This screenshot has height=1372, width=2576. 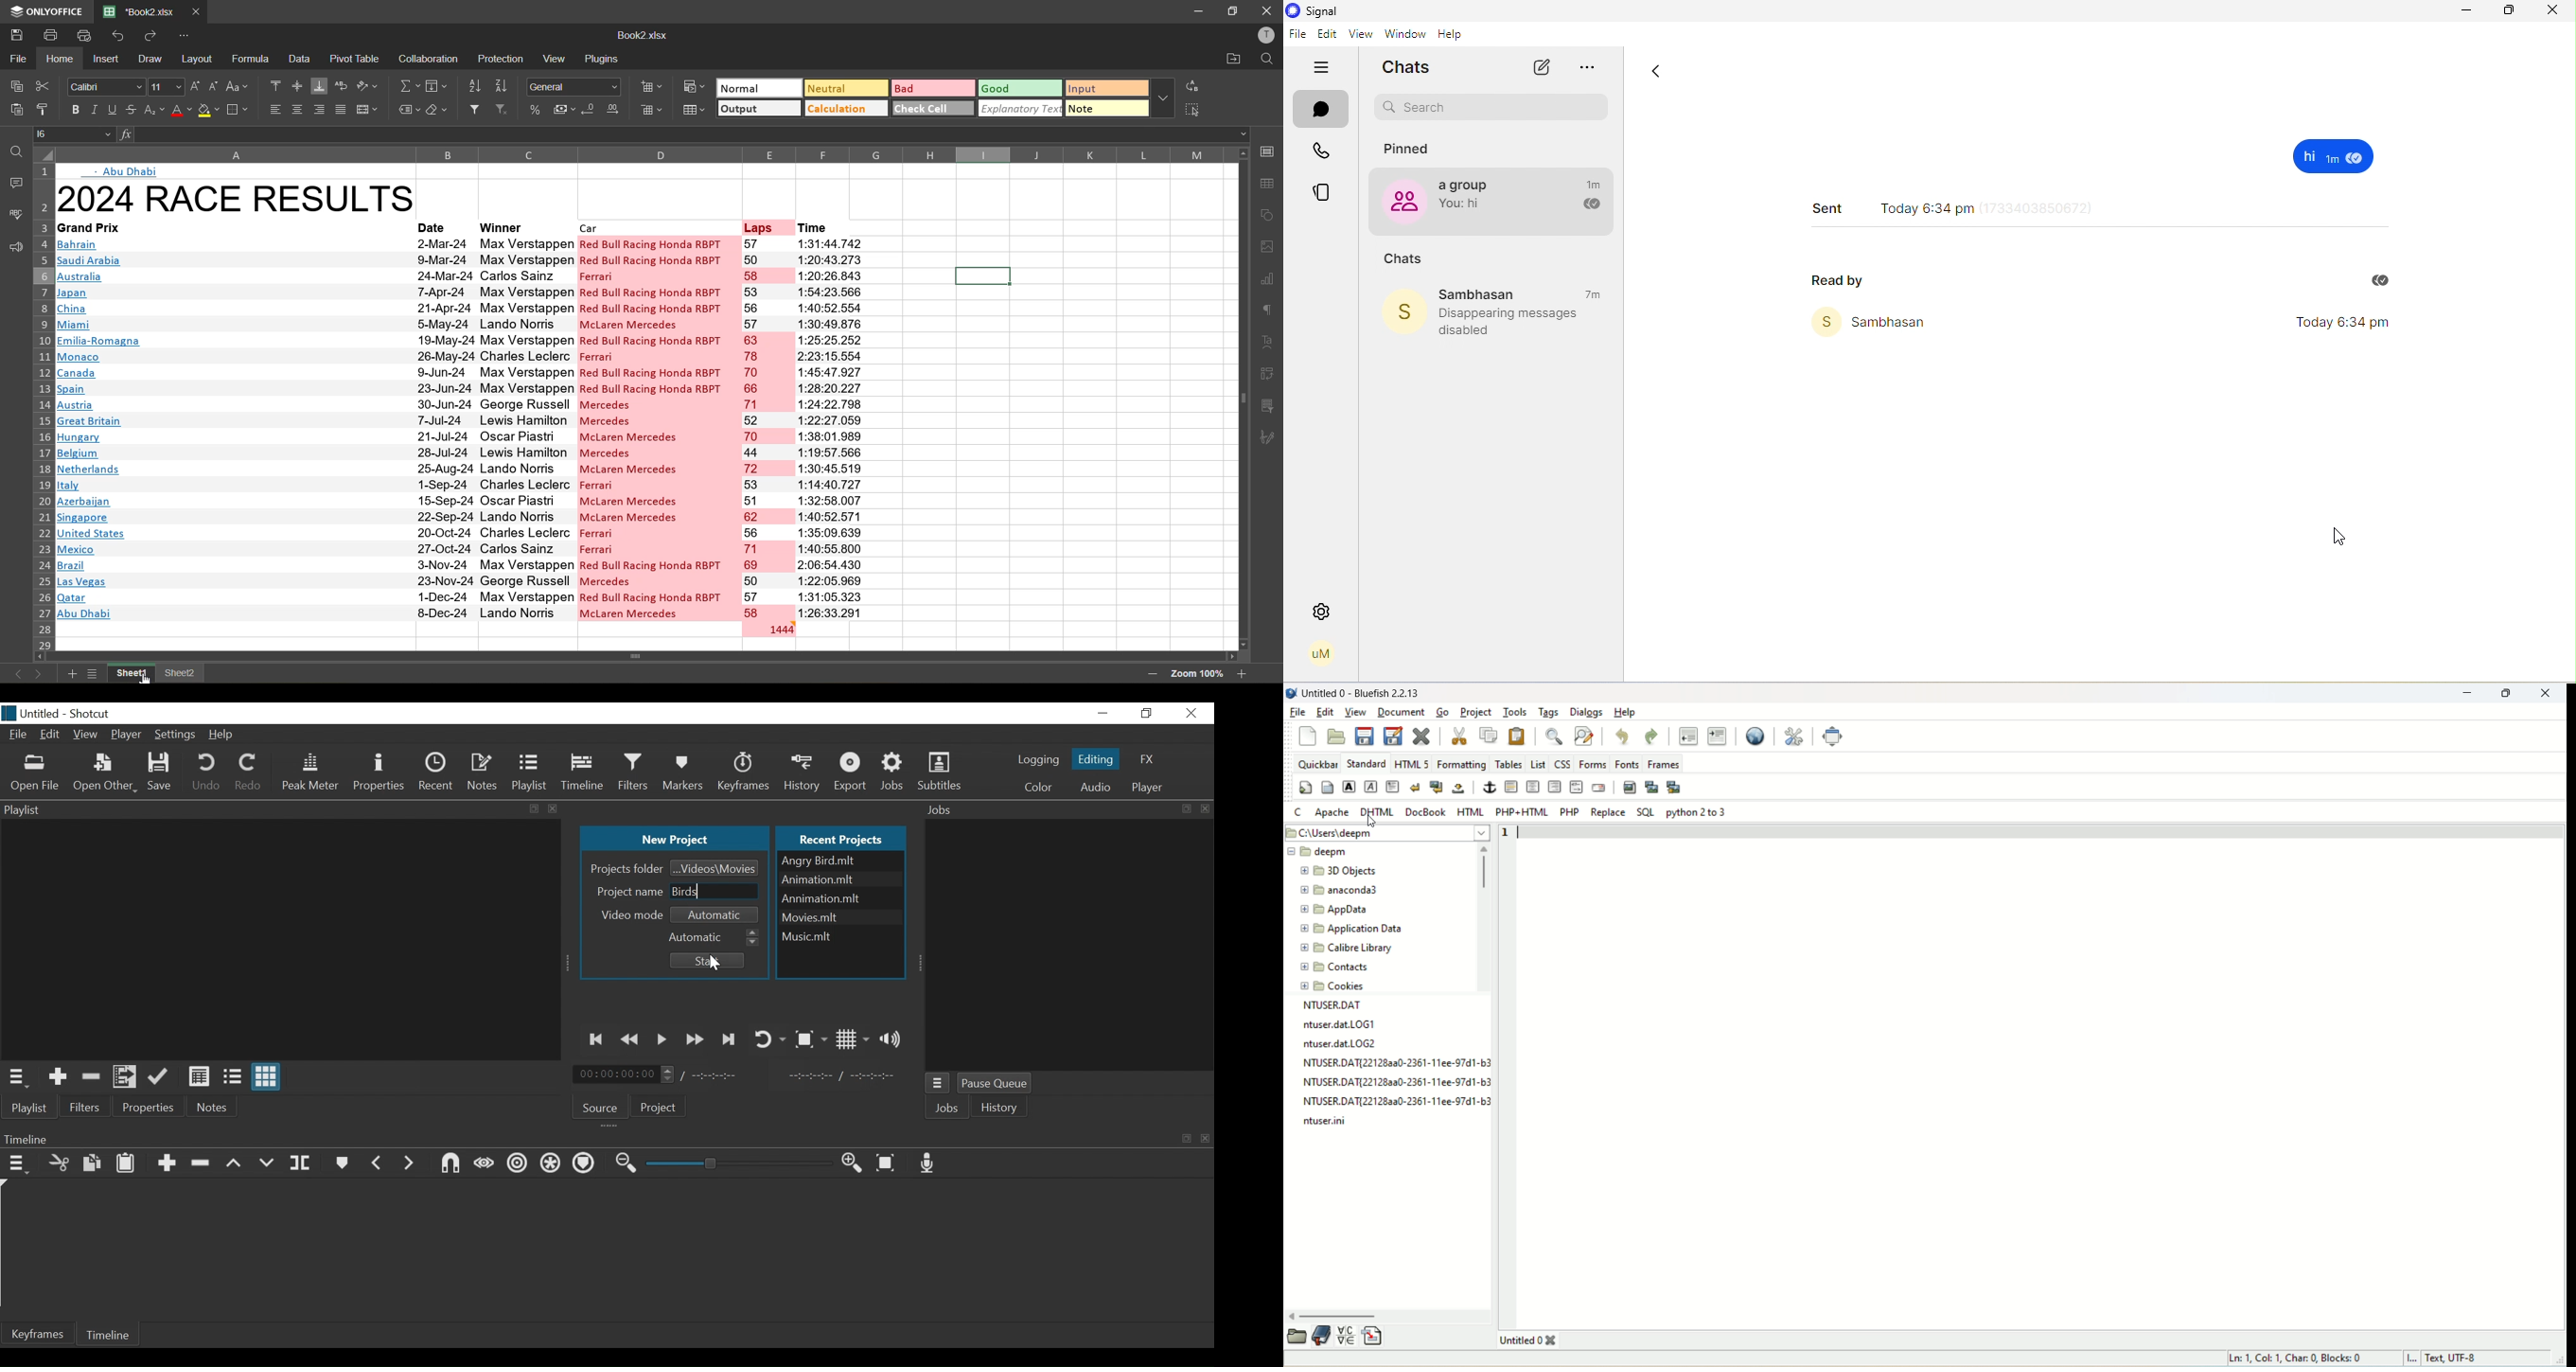 I want to click on help, so click(x=1456, y=34).